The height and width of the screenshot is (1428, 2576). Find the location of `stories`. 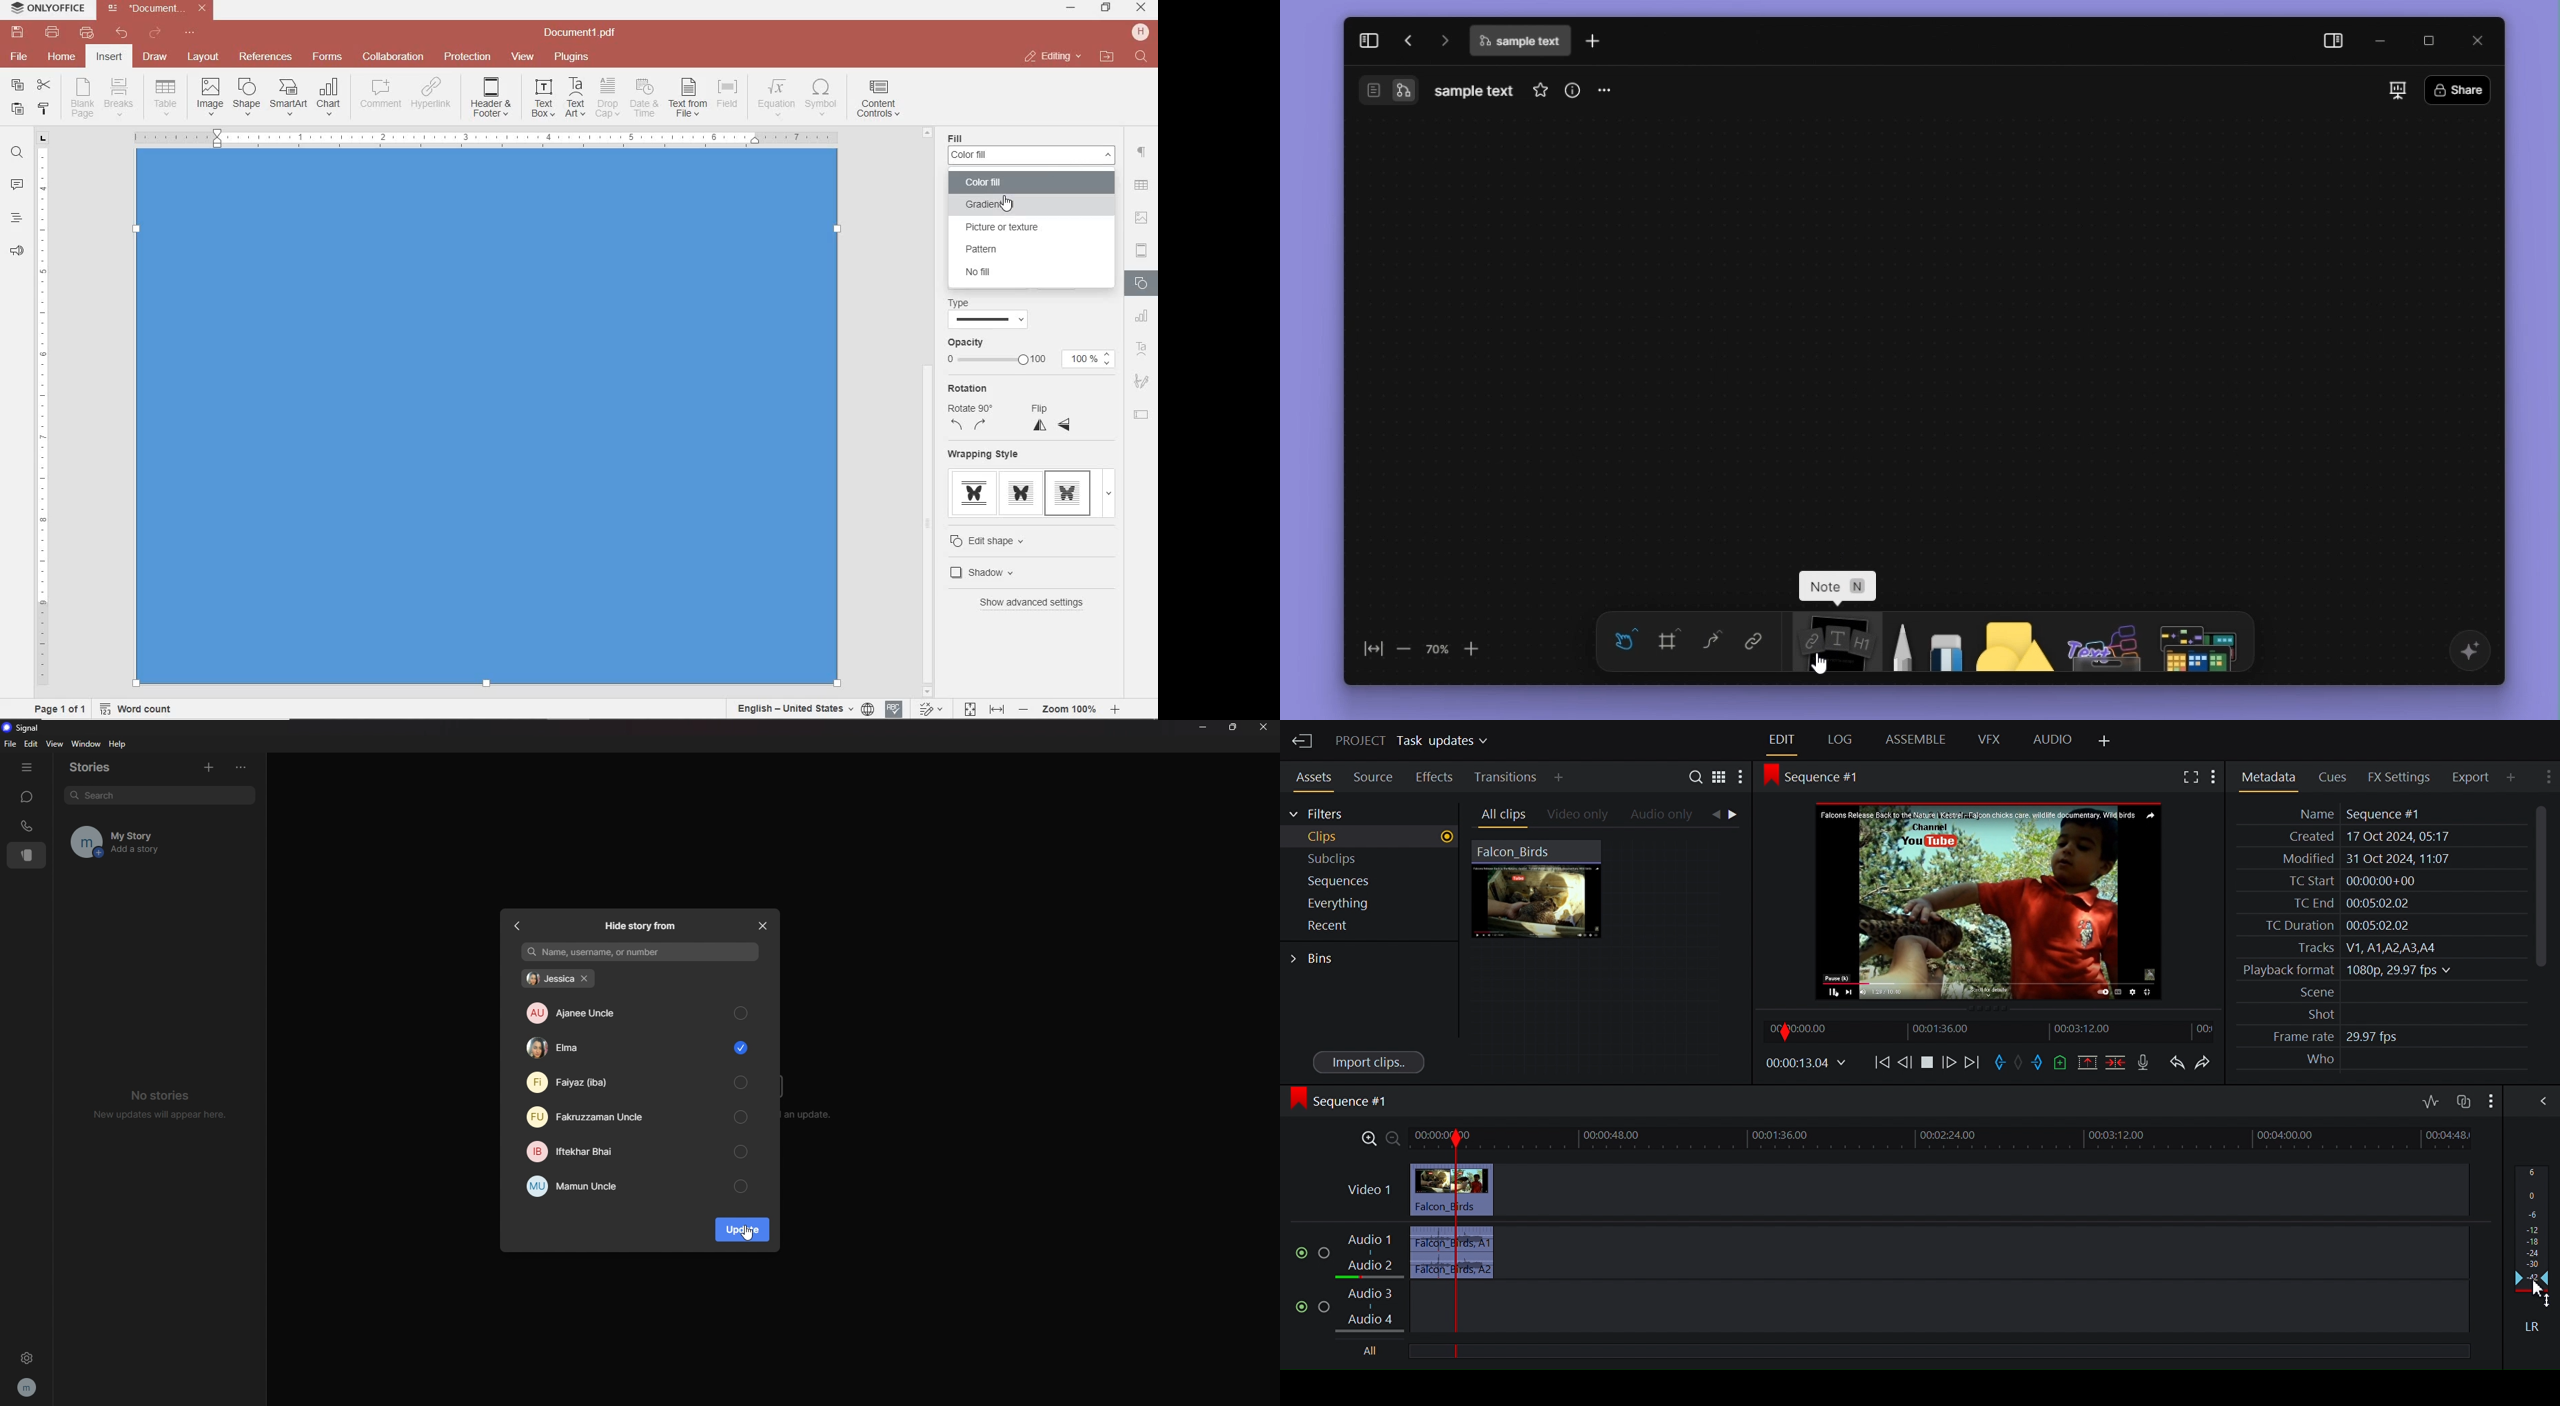

stories is located at coordinates (99, 767).